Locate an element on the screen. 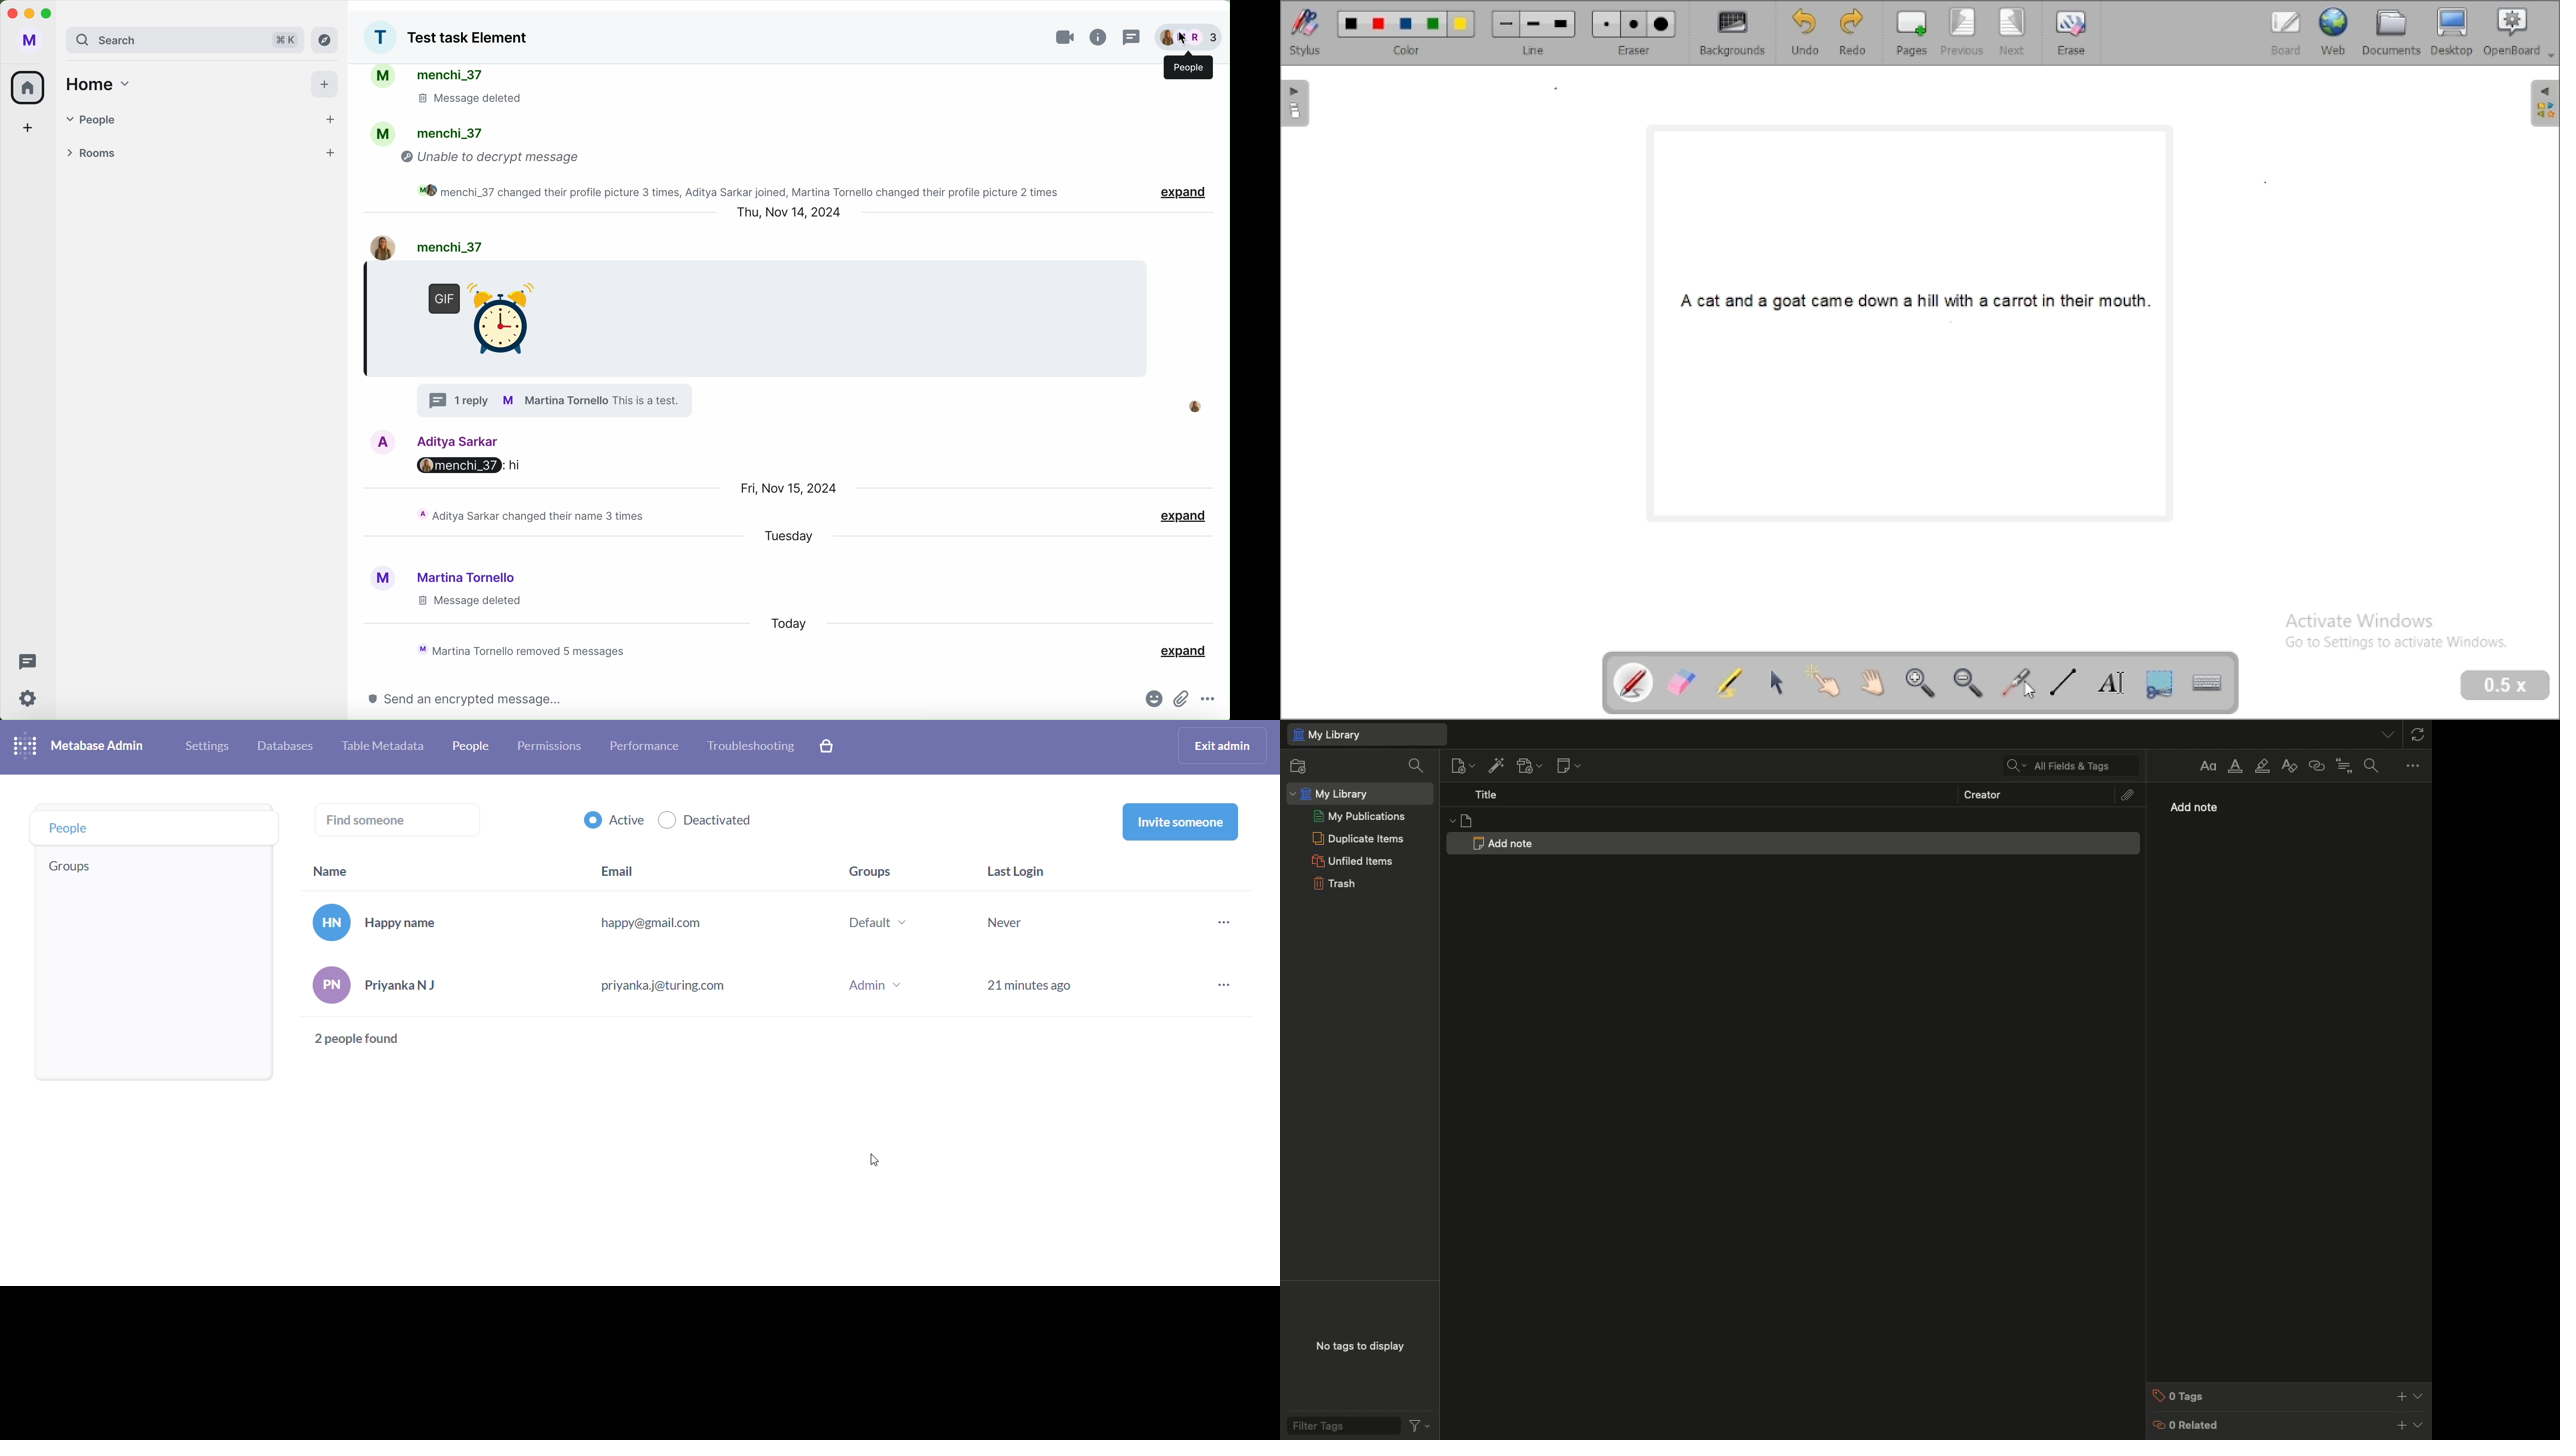 The width and height of the screenshot is (2576, 1456). video call is located at coordinates (1065, 37).